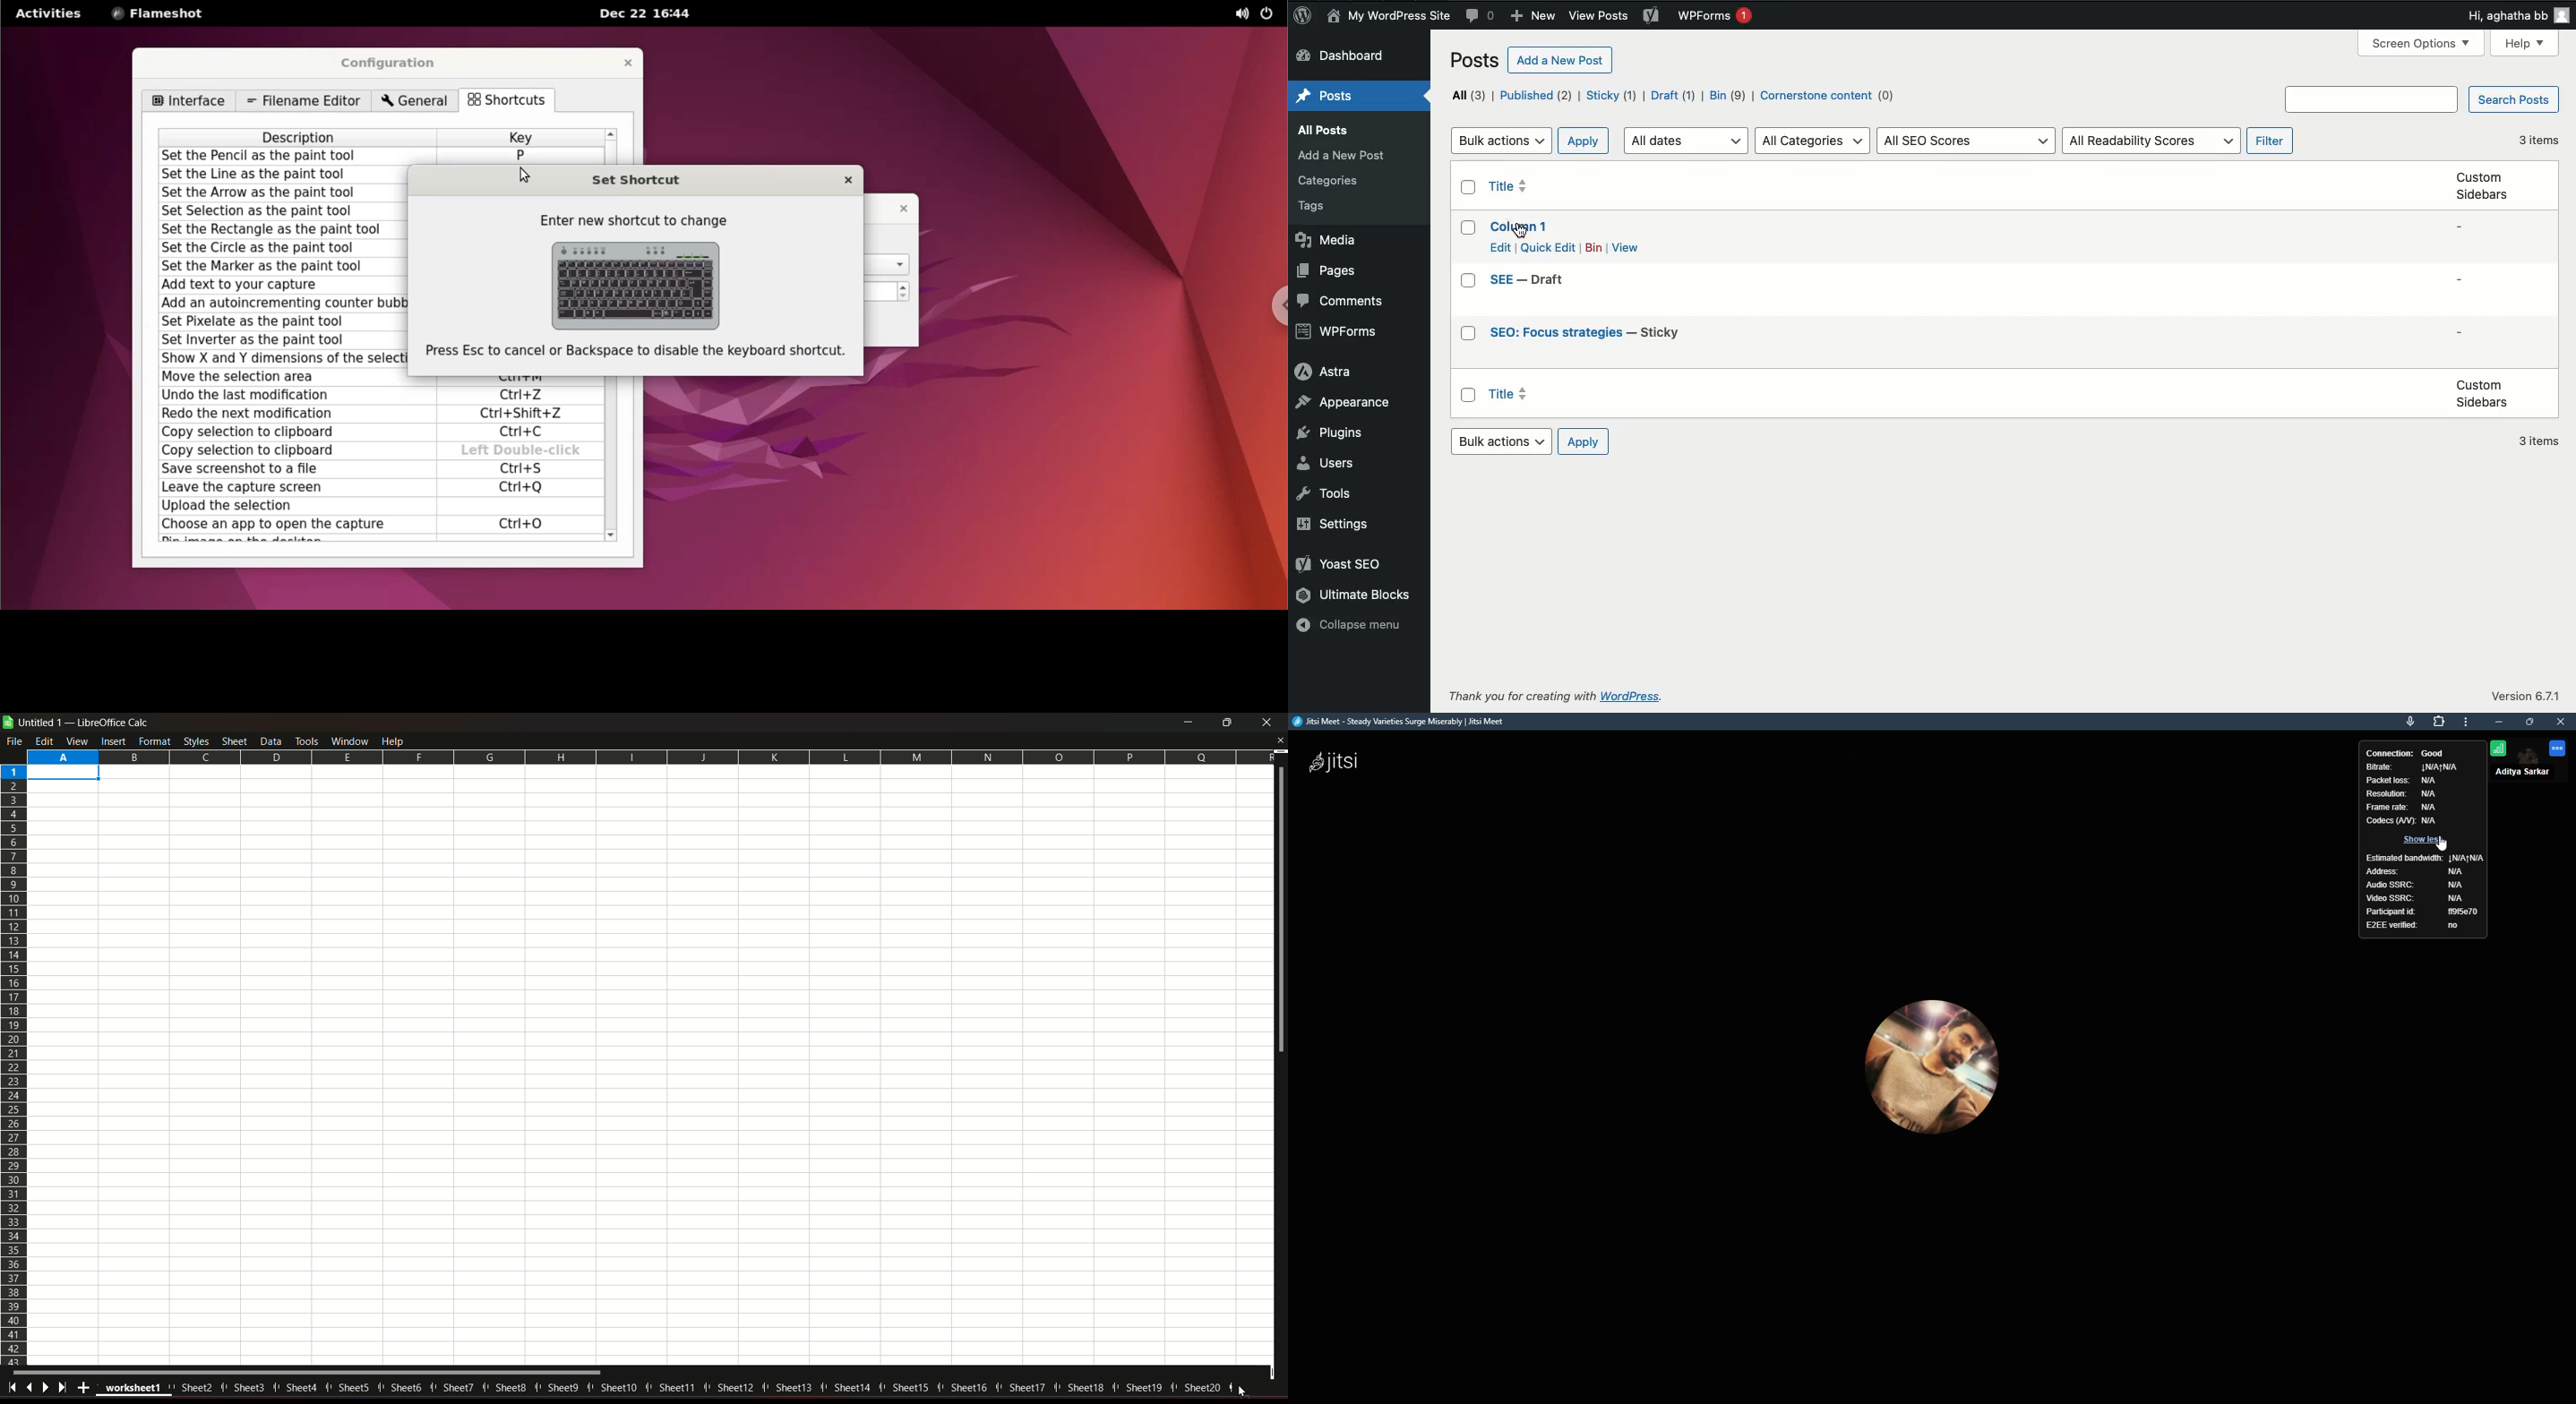 The width and height of the screenshot is (2576, 1428). I want to click on Window, so click(348, 740).